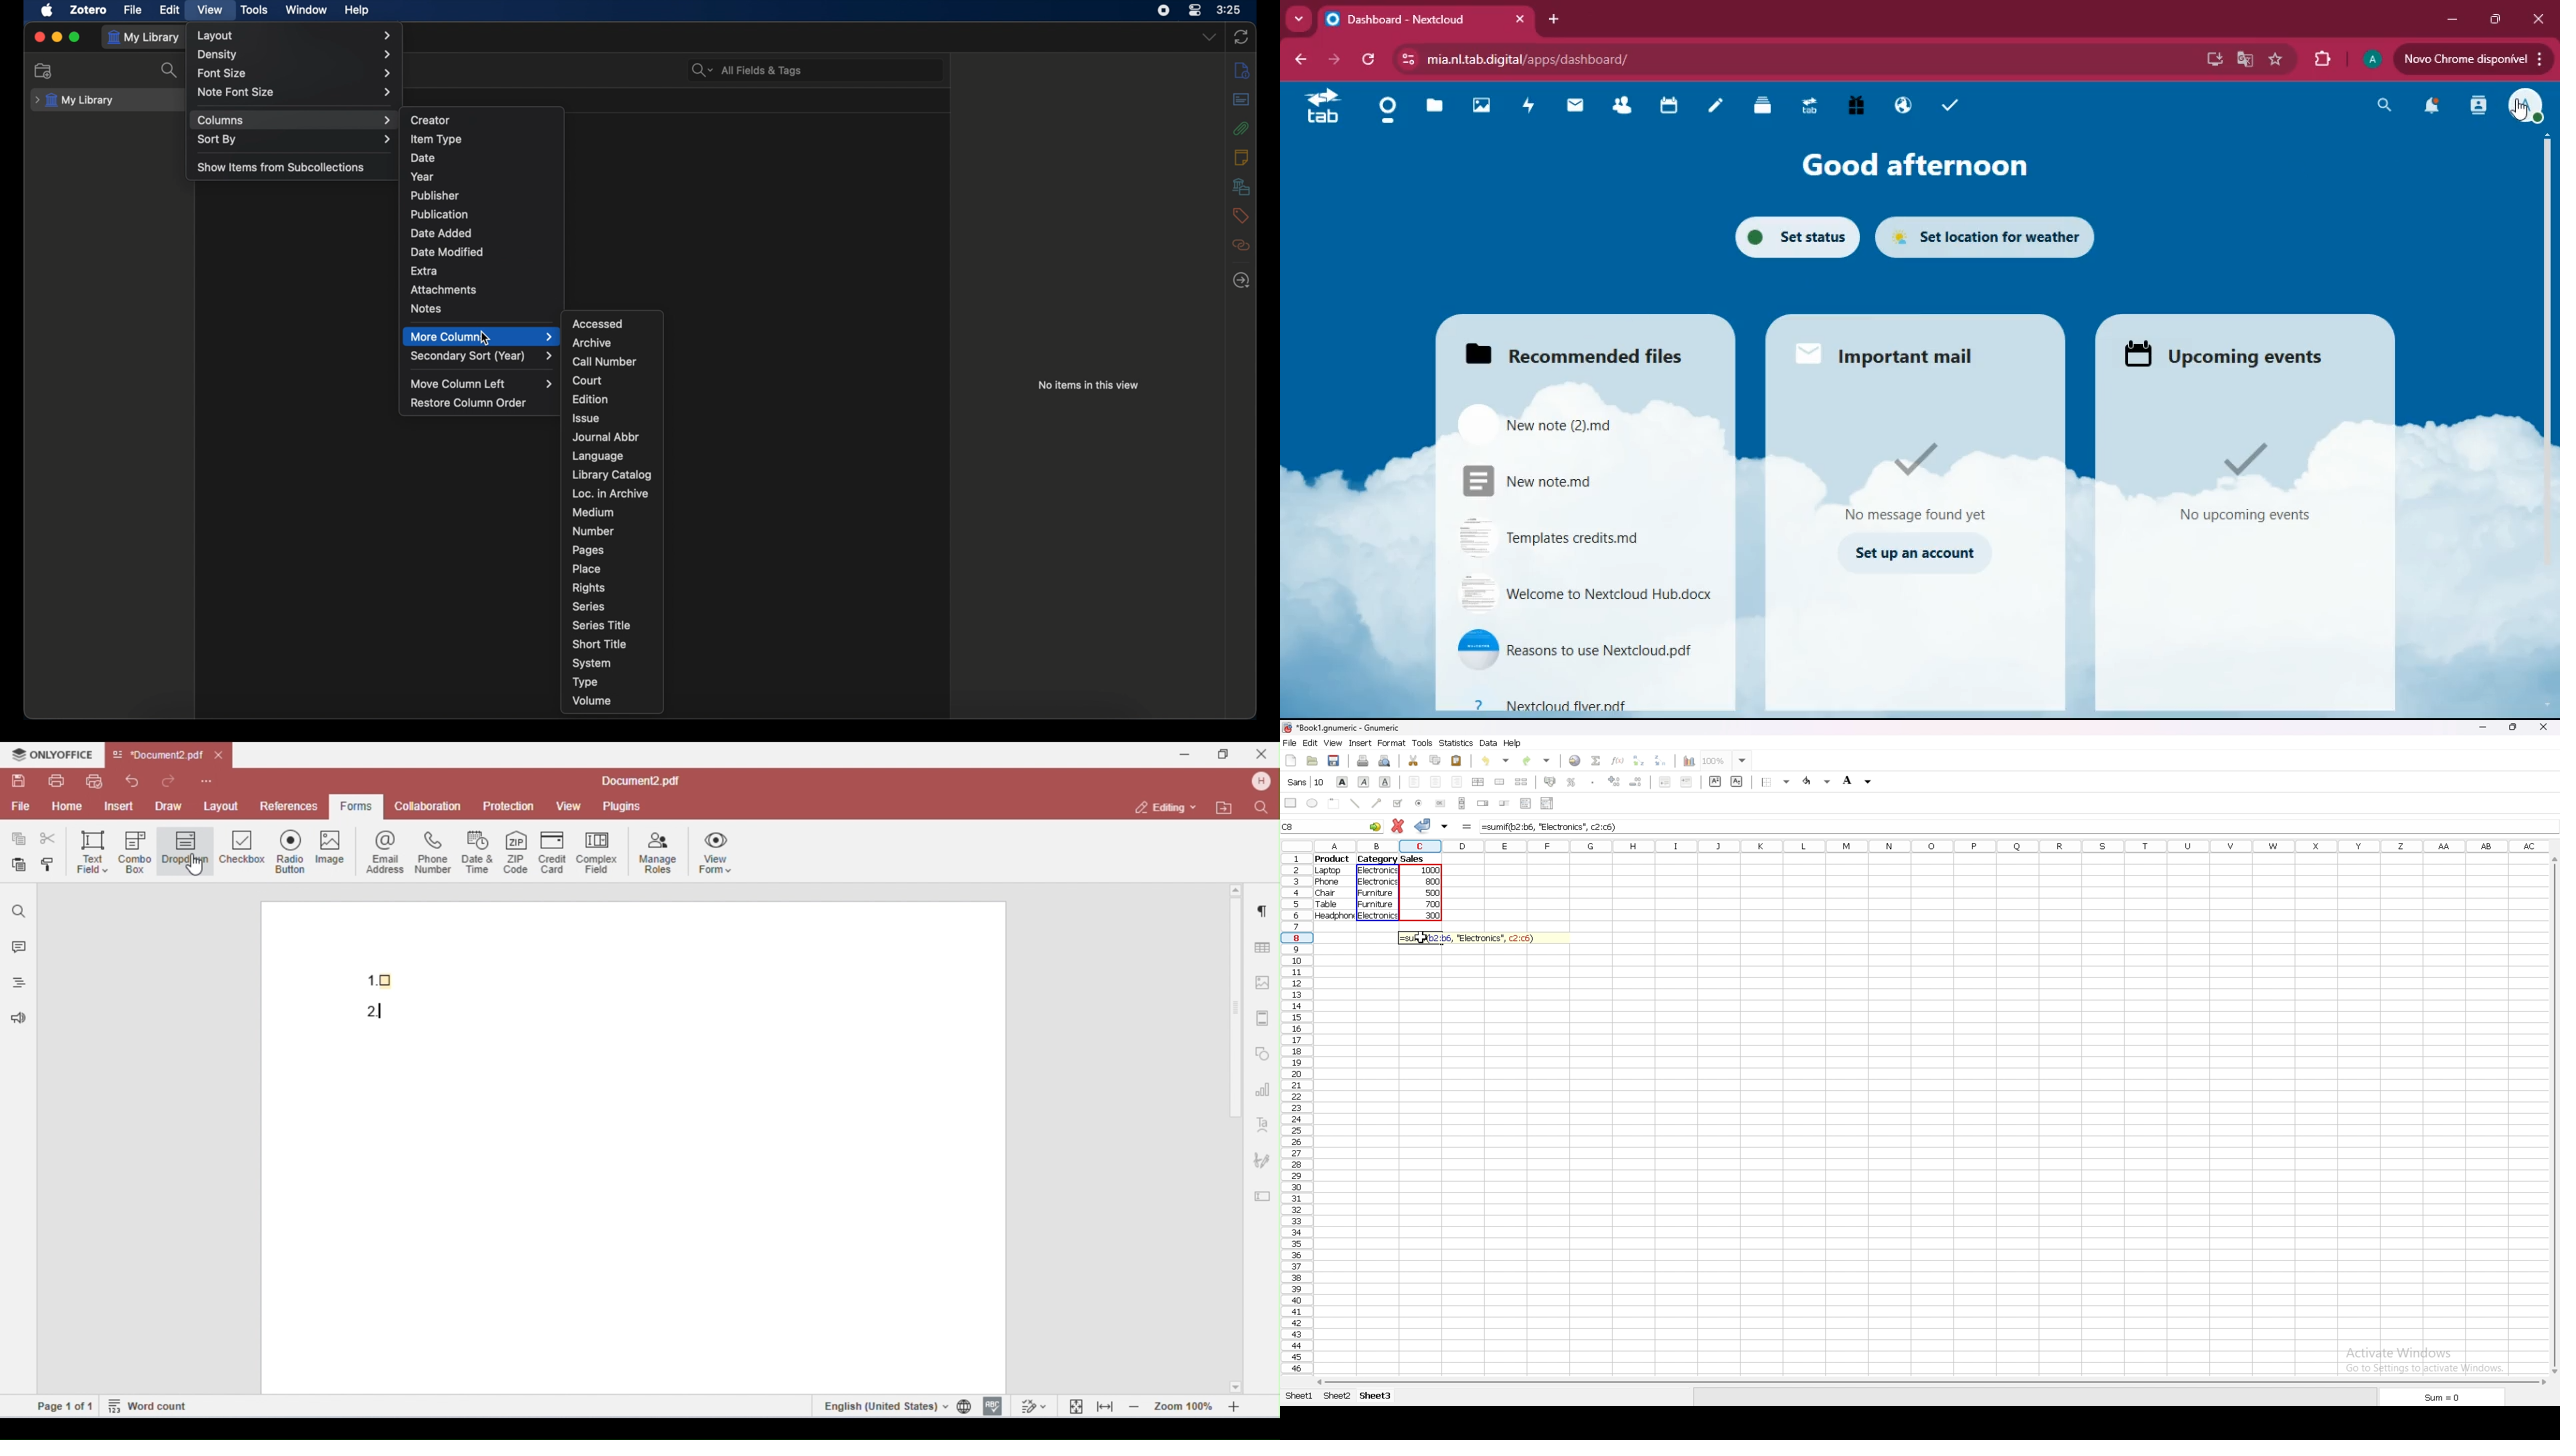 The height and width of the screenshot is (1456, 2576). I want to click on rights, so click(588, 588).